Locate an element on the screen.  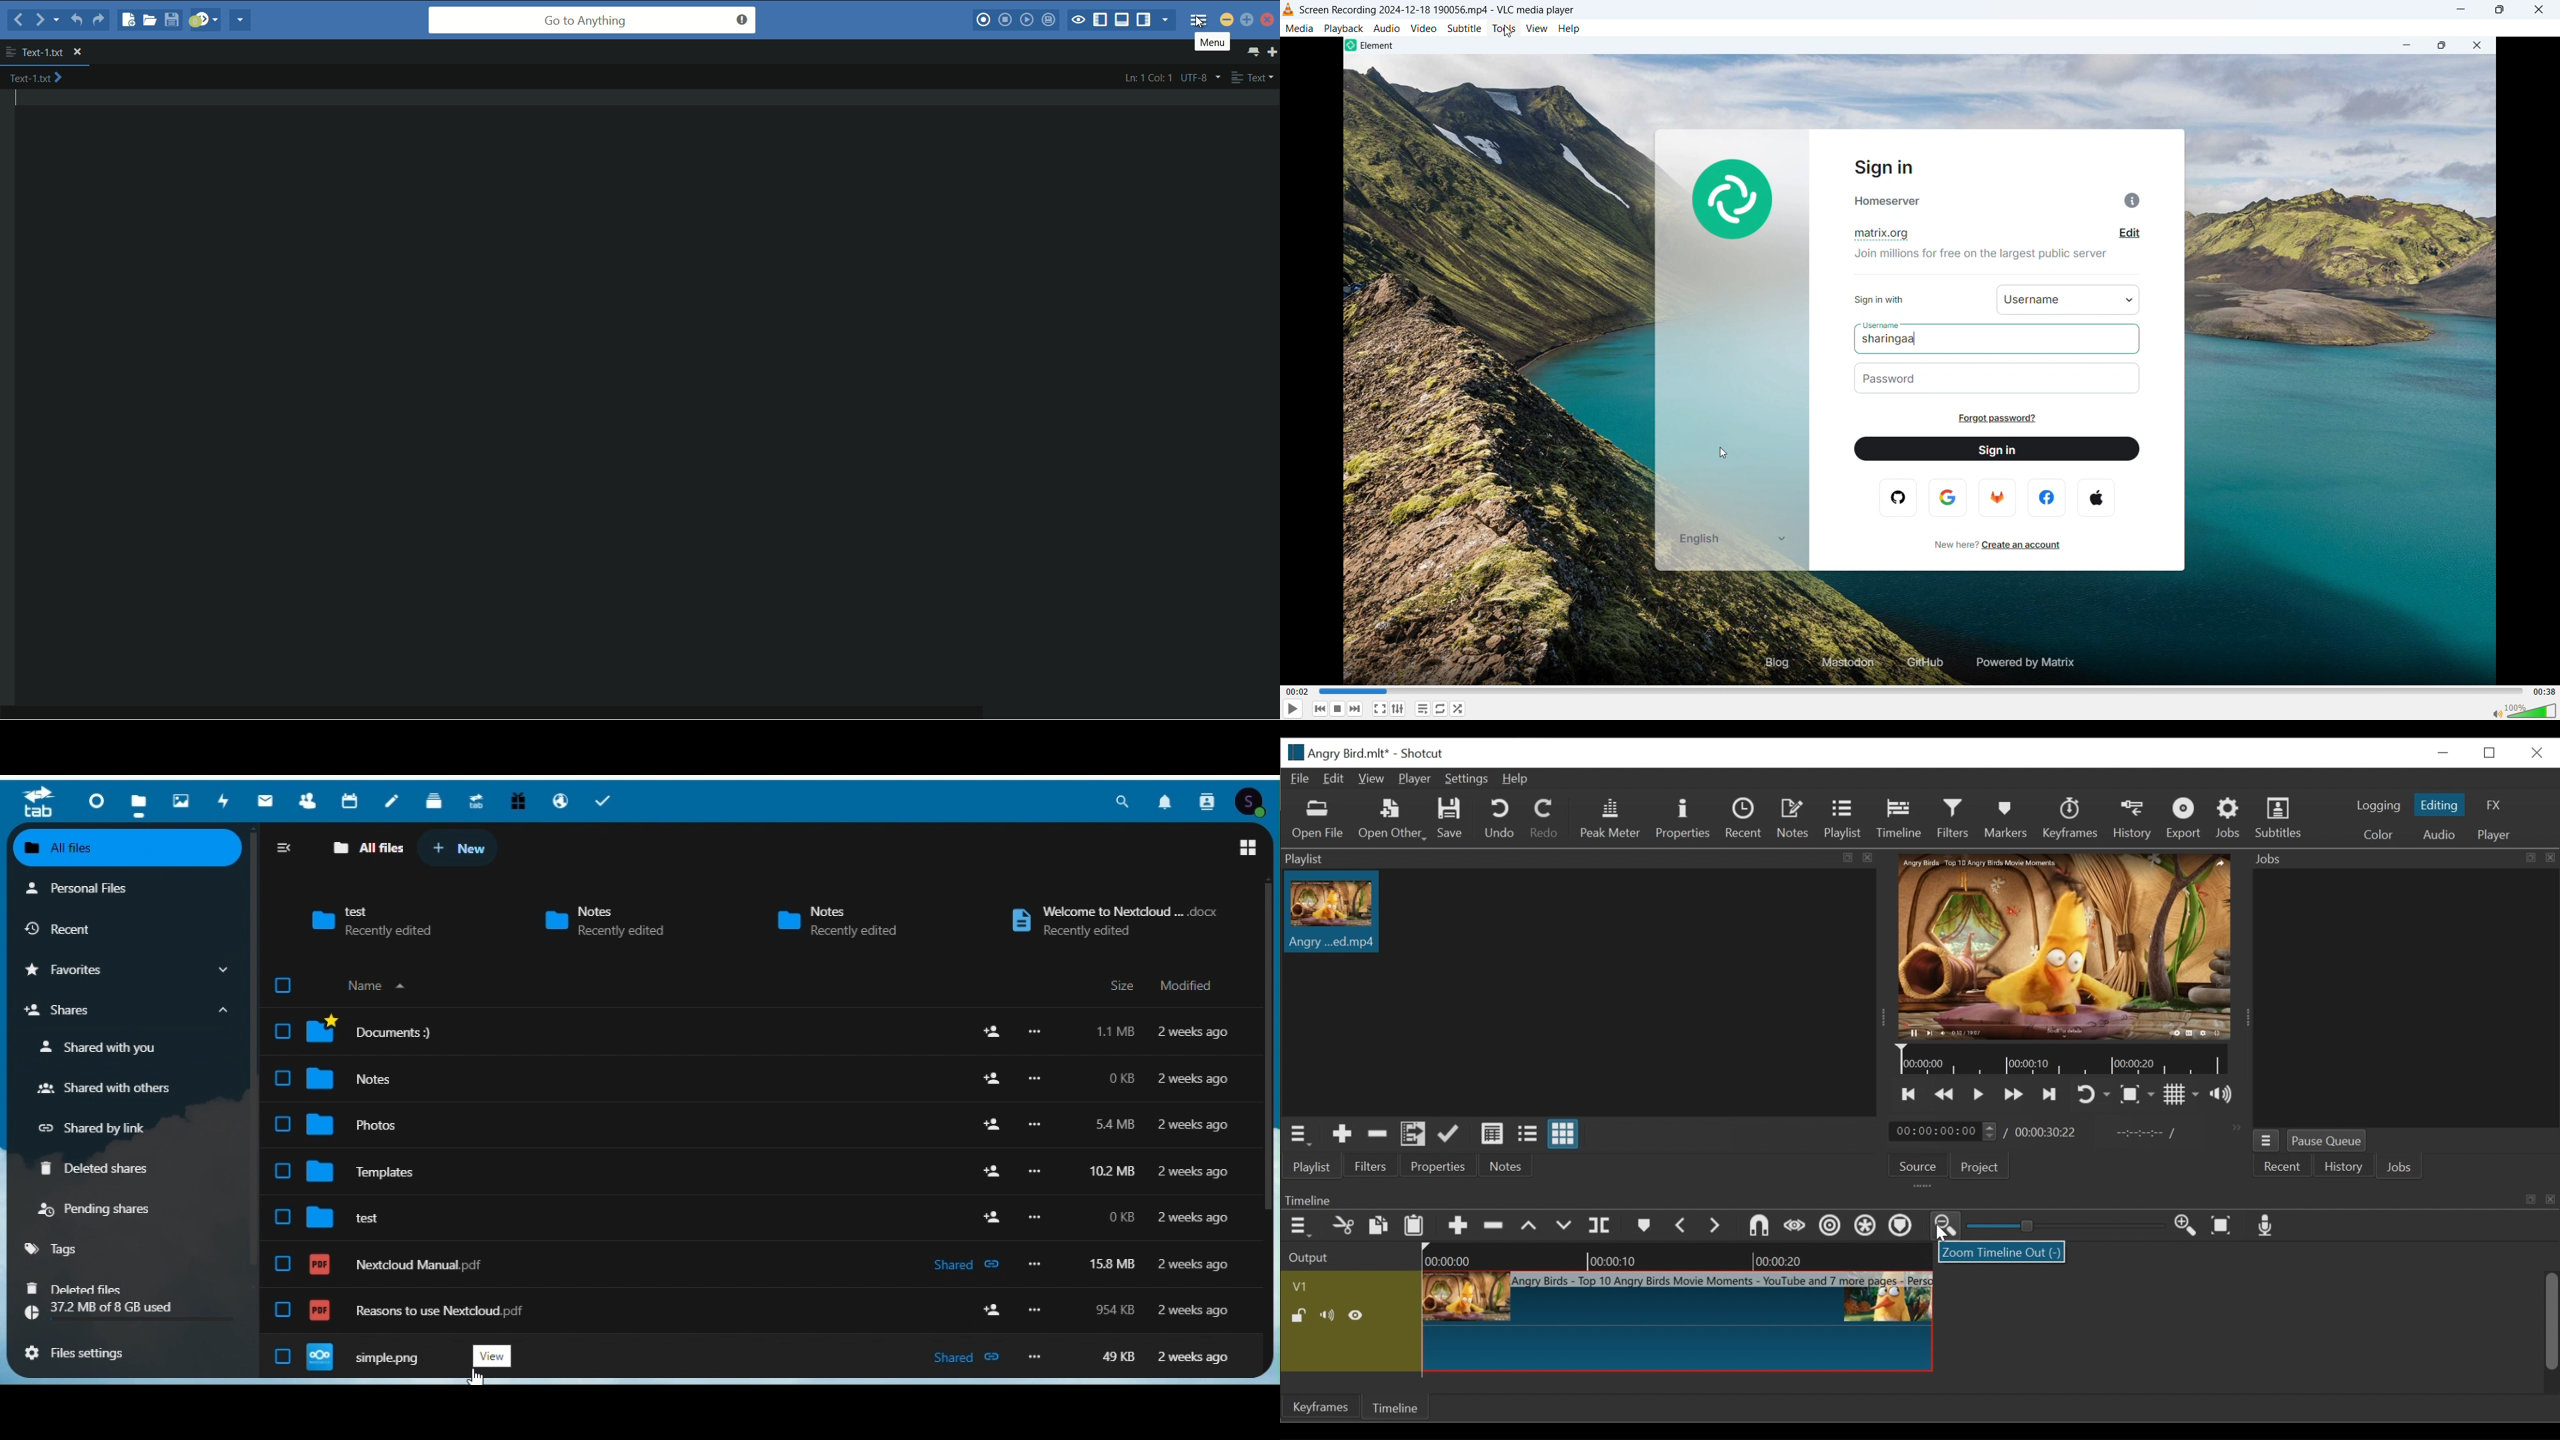
G r i d view is located at coordinates (1248, 848).